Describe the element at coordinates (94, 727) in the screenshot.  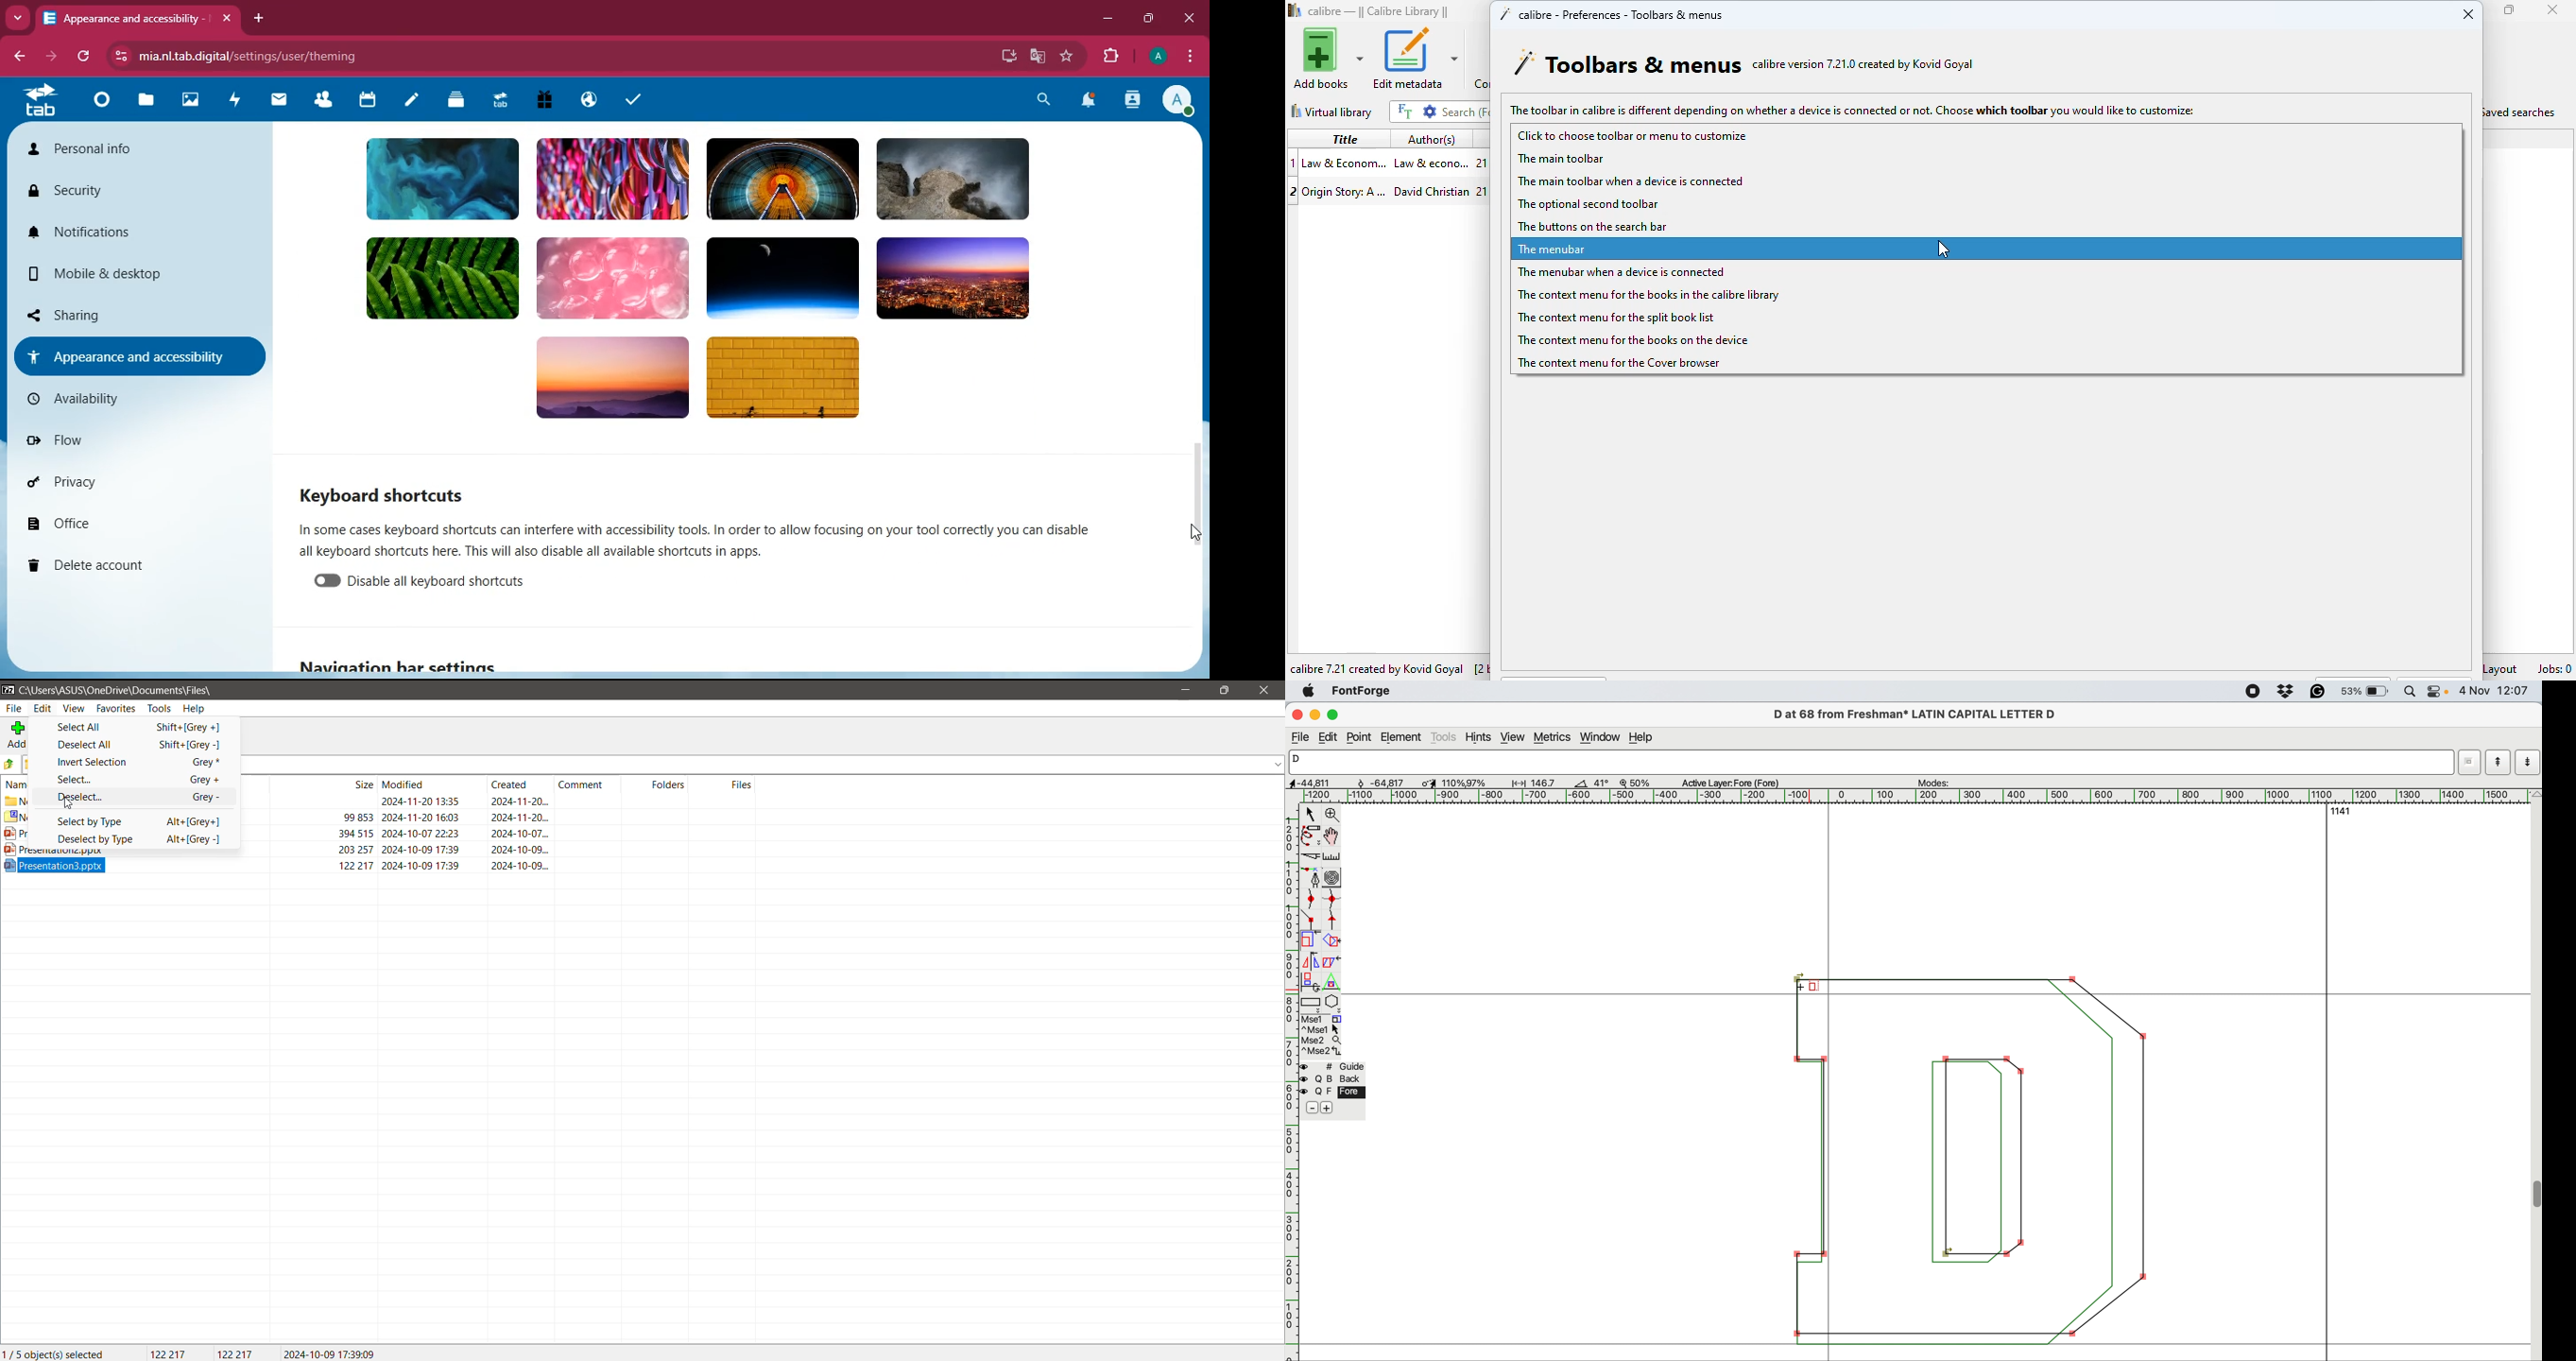
I see `Select All` at that location.